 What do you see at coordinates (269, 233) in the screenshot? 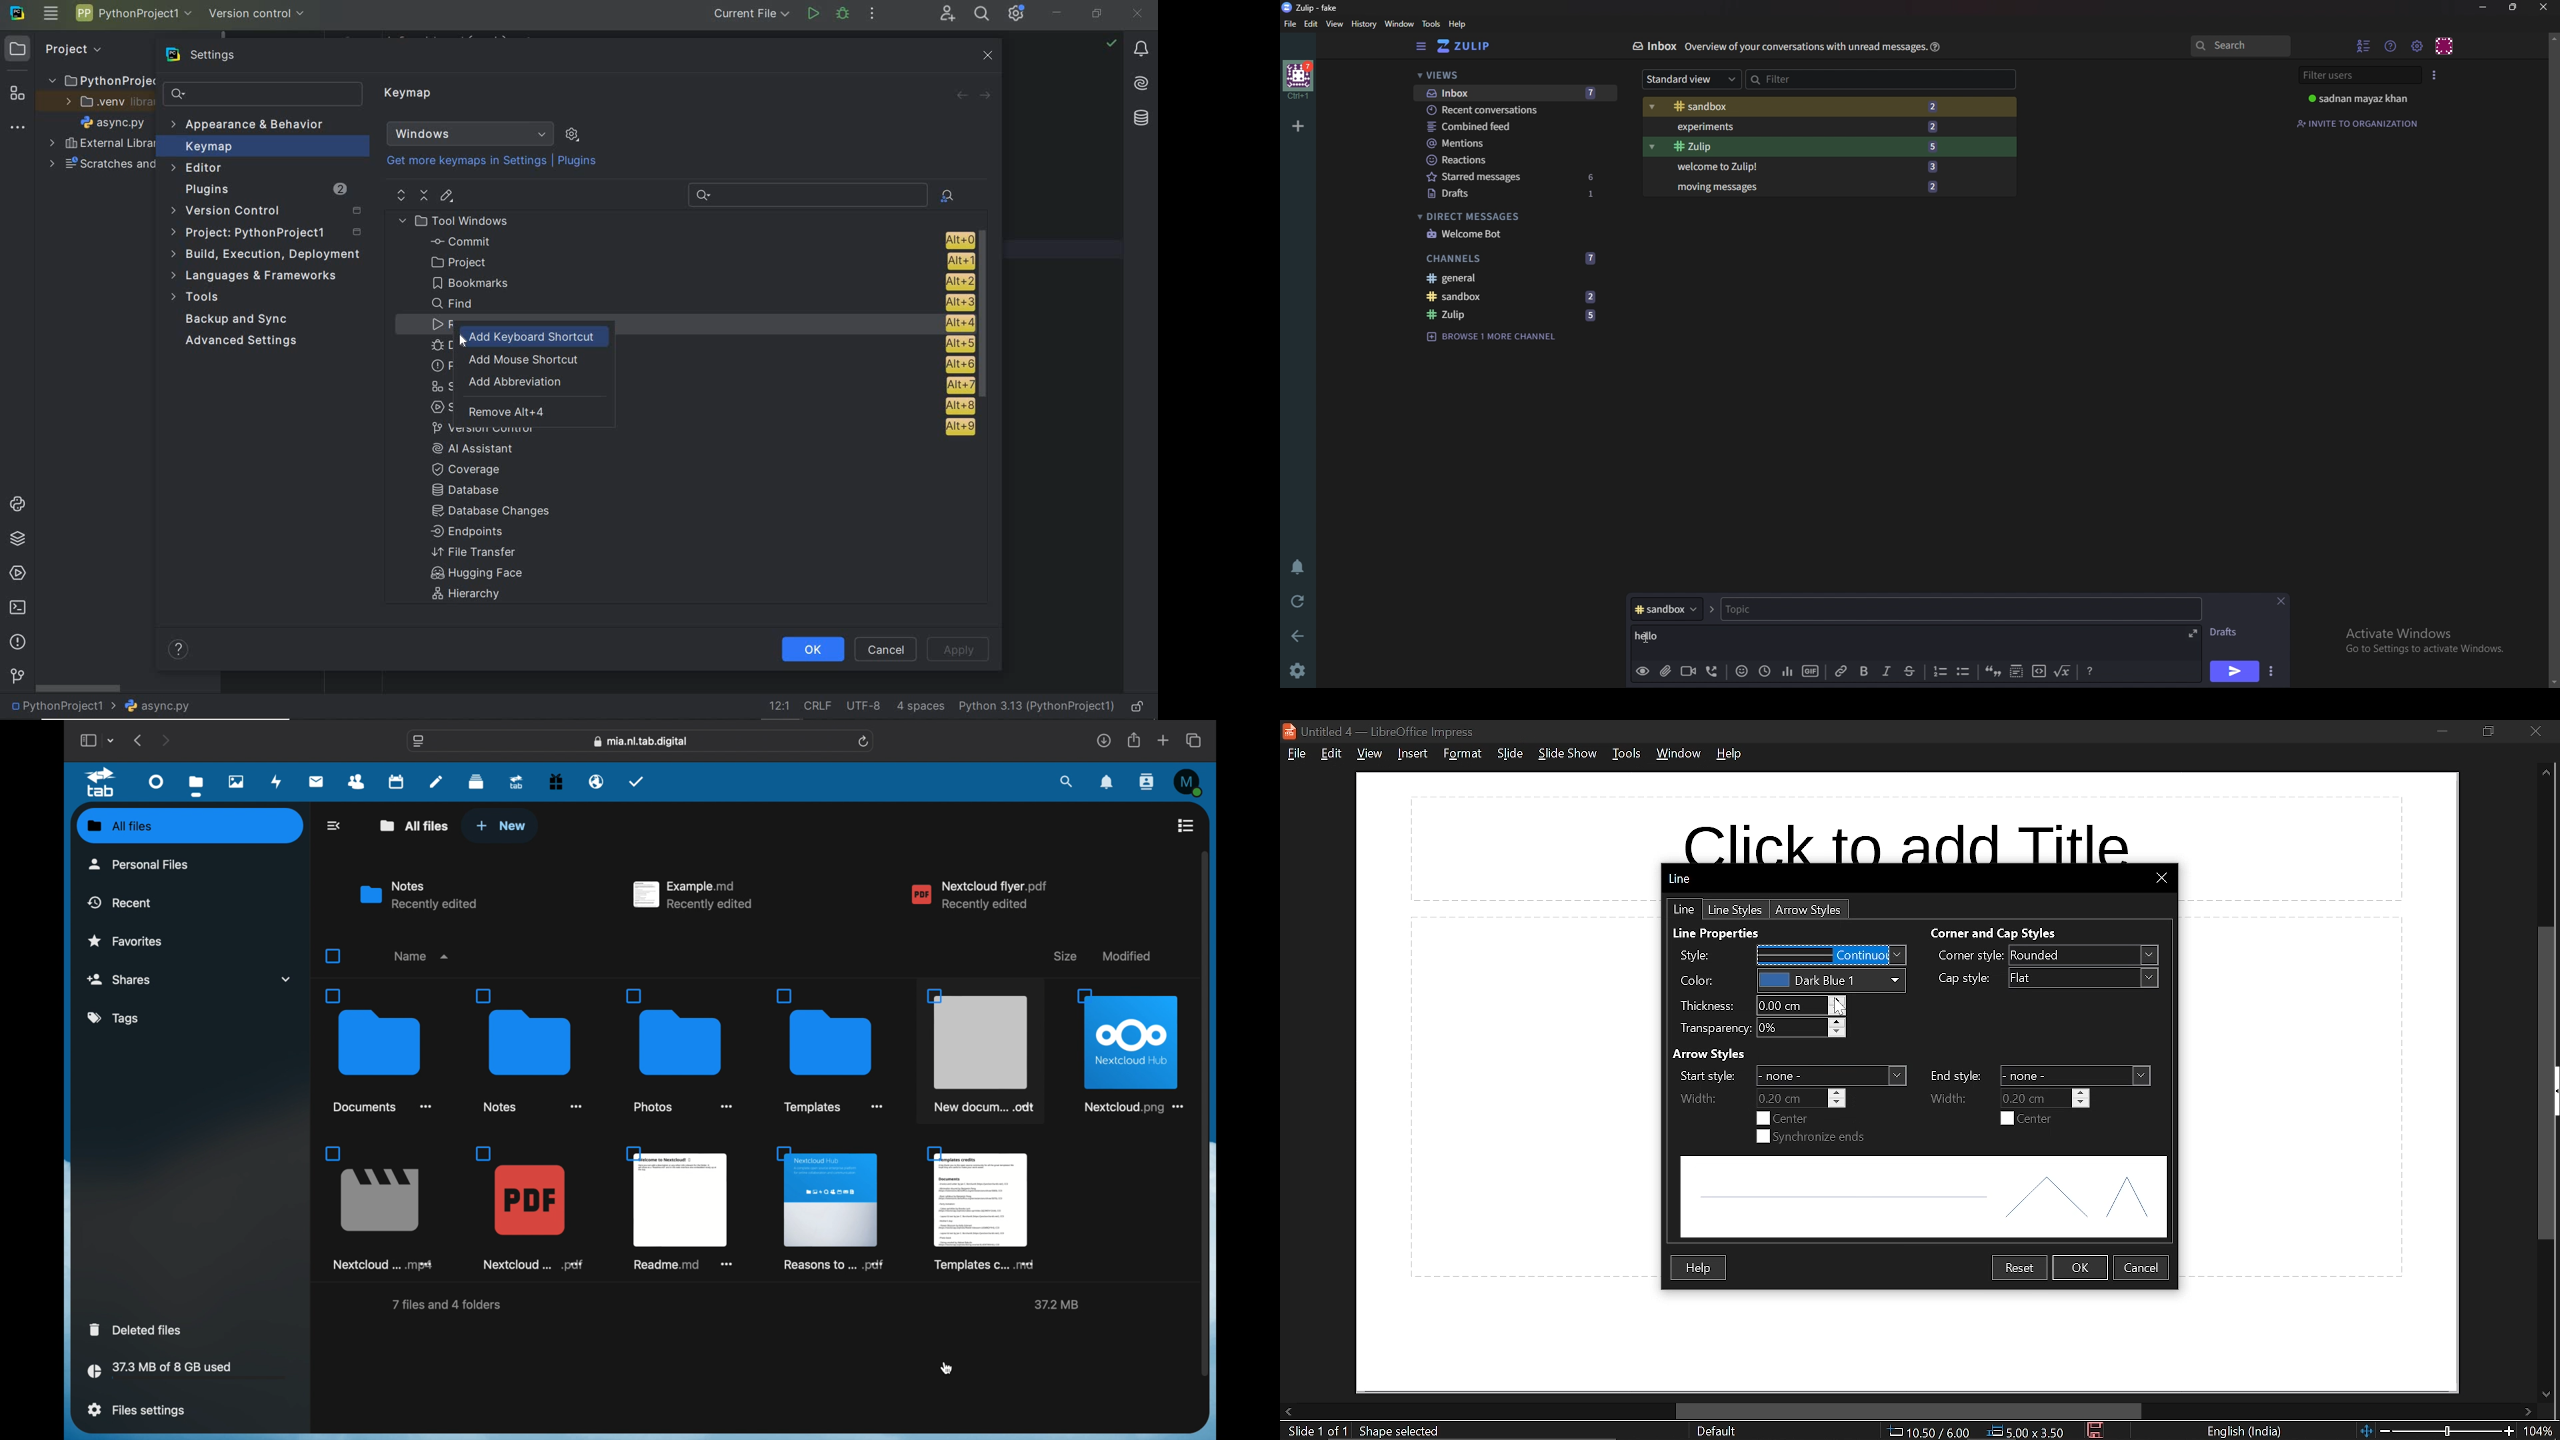
I see `Project` at bounding box center [269, 233].